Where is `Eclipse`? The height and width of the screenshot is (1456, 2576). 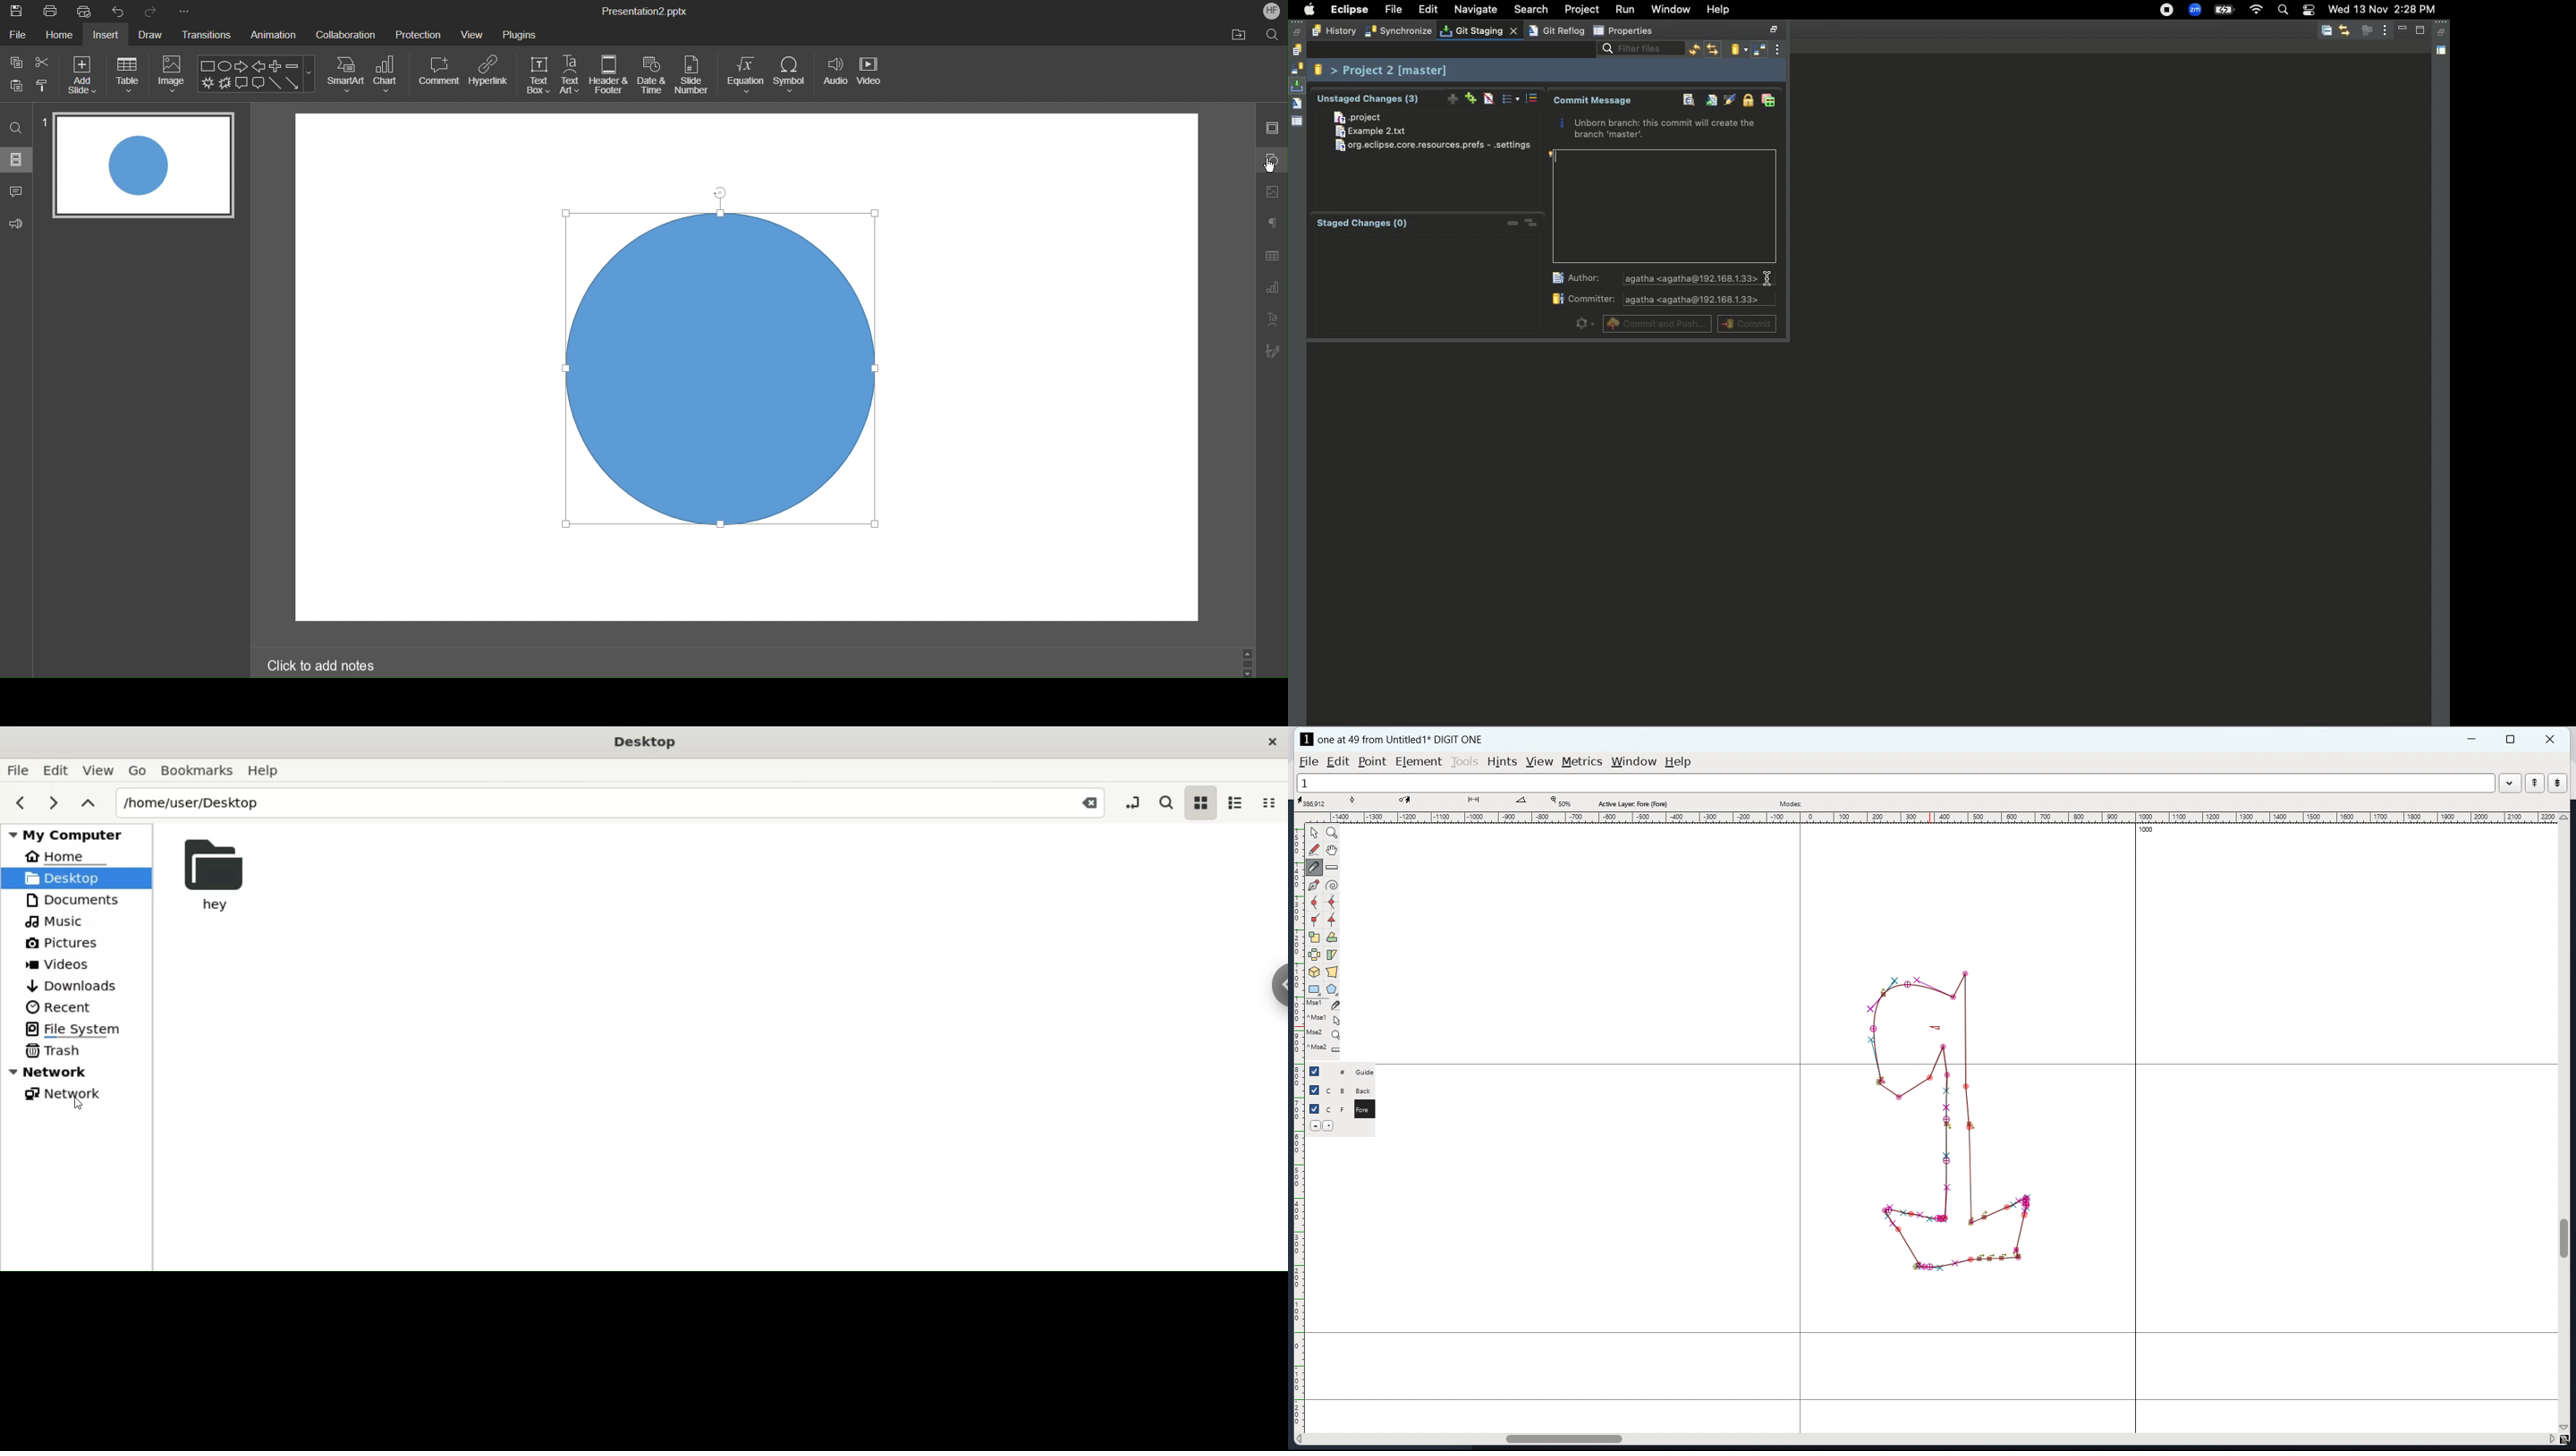 Eclipse is located at coordinates (1349, 10).